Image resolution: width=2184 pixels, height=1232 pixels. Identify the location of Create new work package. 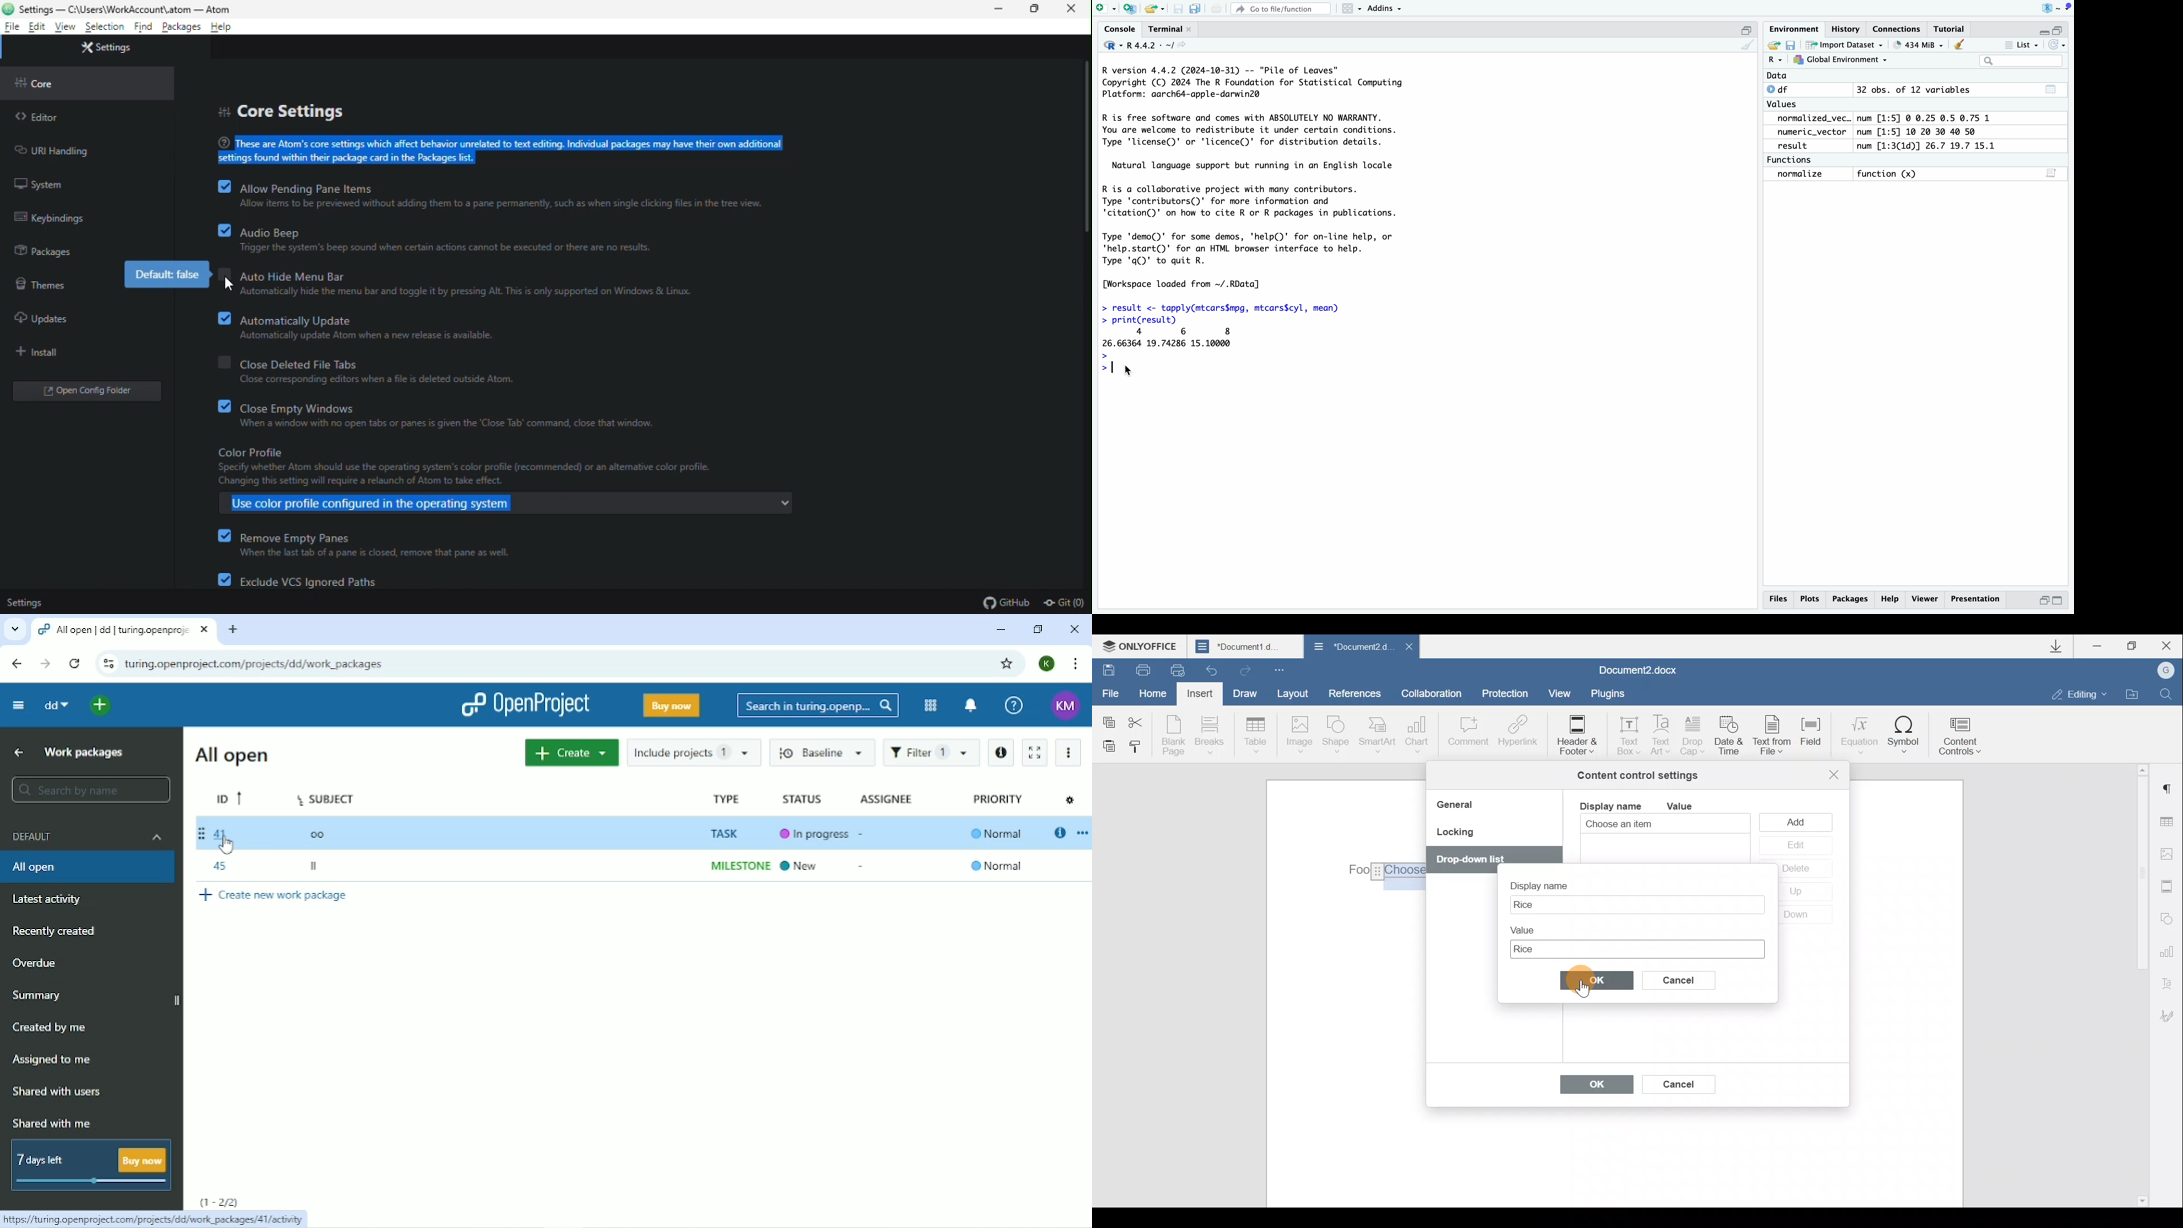
(273, 897).